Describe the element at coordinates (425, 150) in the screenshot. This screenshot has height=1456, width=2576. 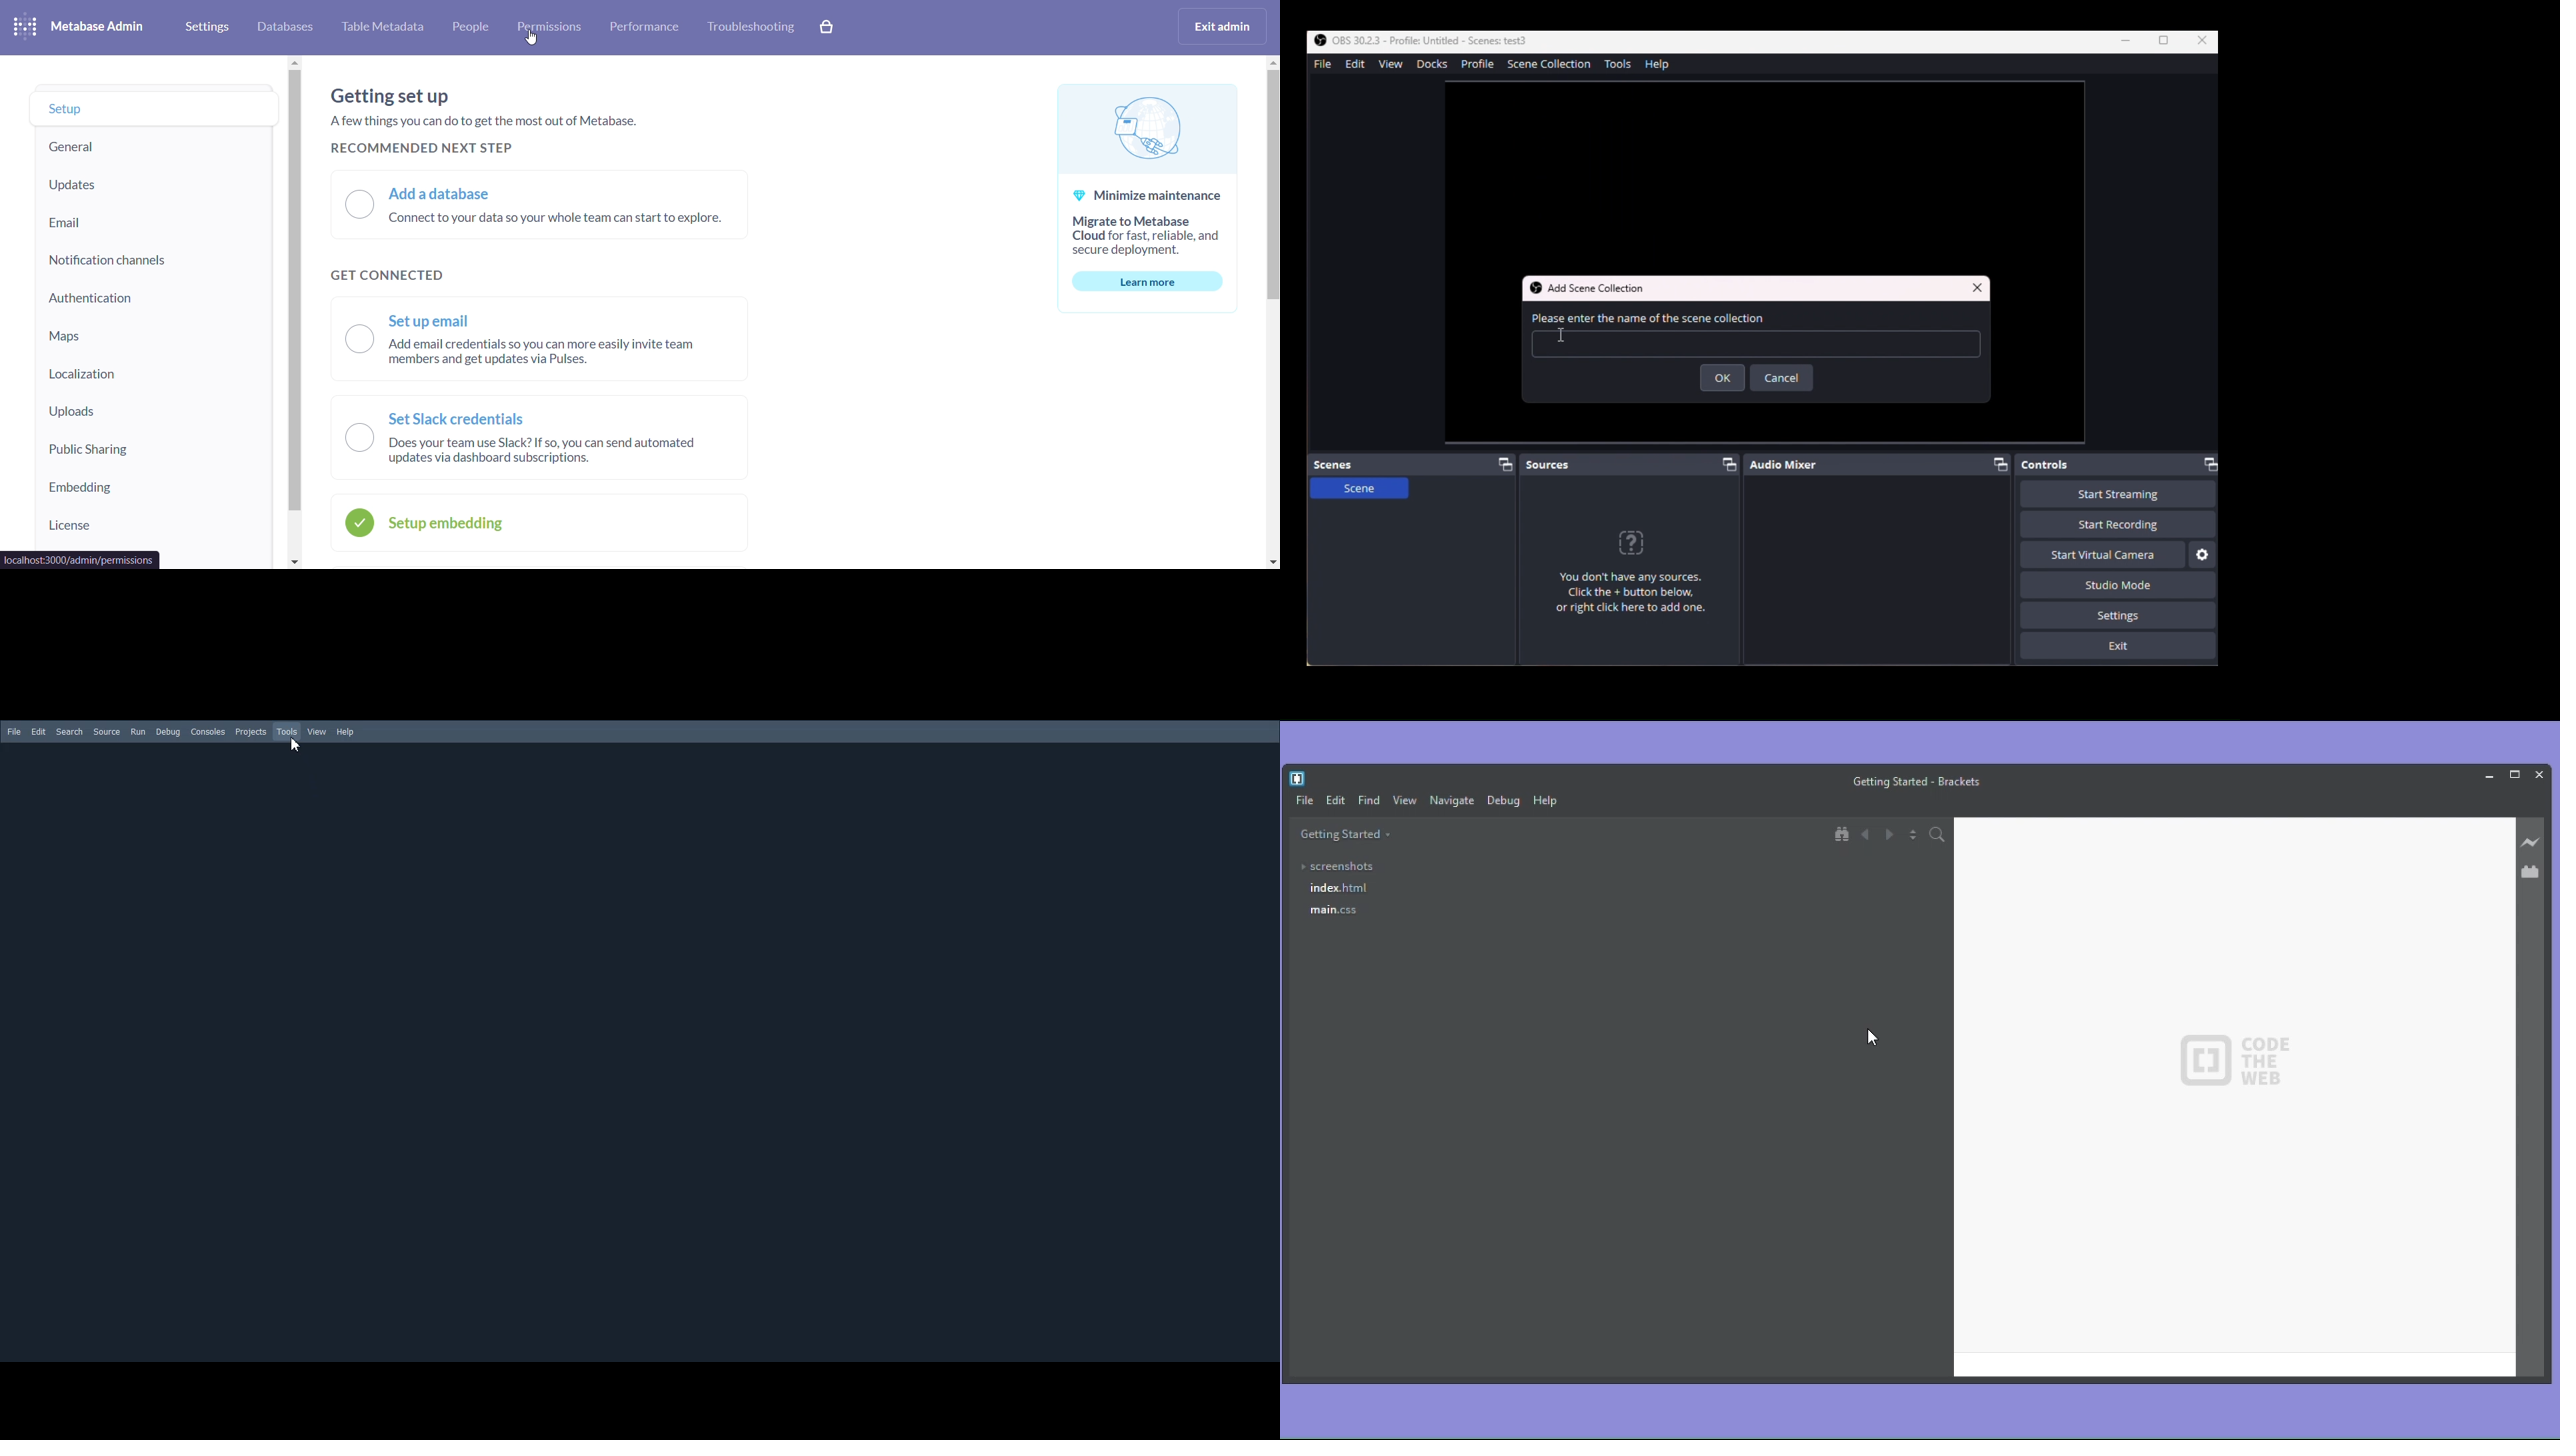
I see `recommended next step` at that location.